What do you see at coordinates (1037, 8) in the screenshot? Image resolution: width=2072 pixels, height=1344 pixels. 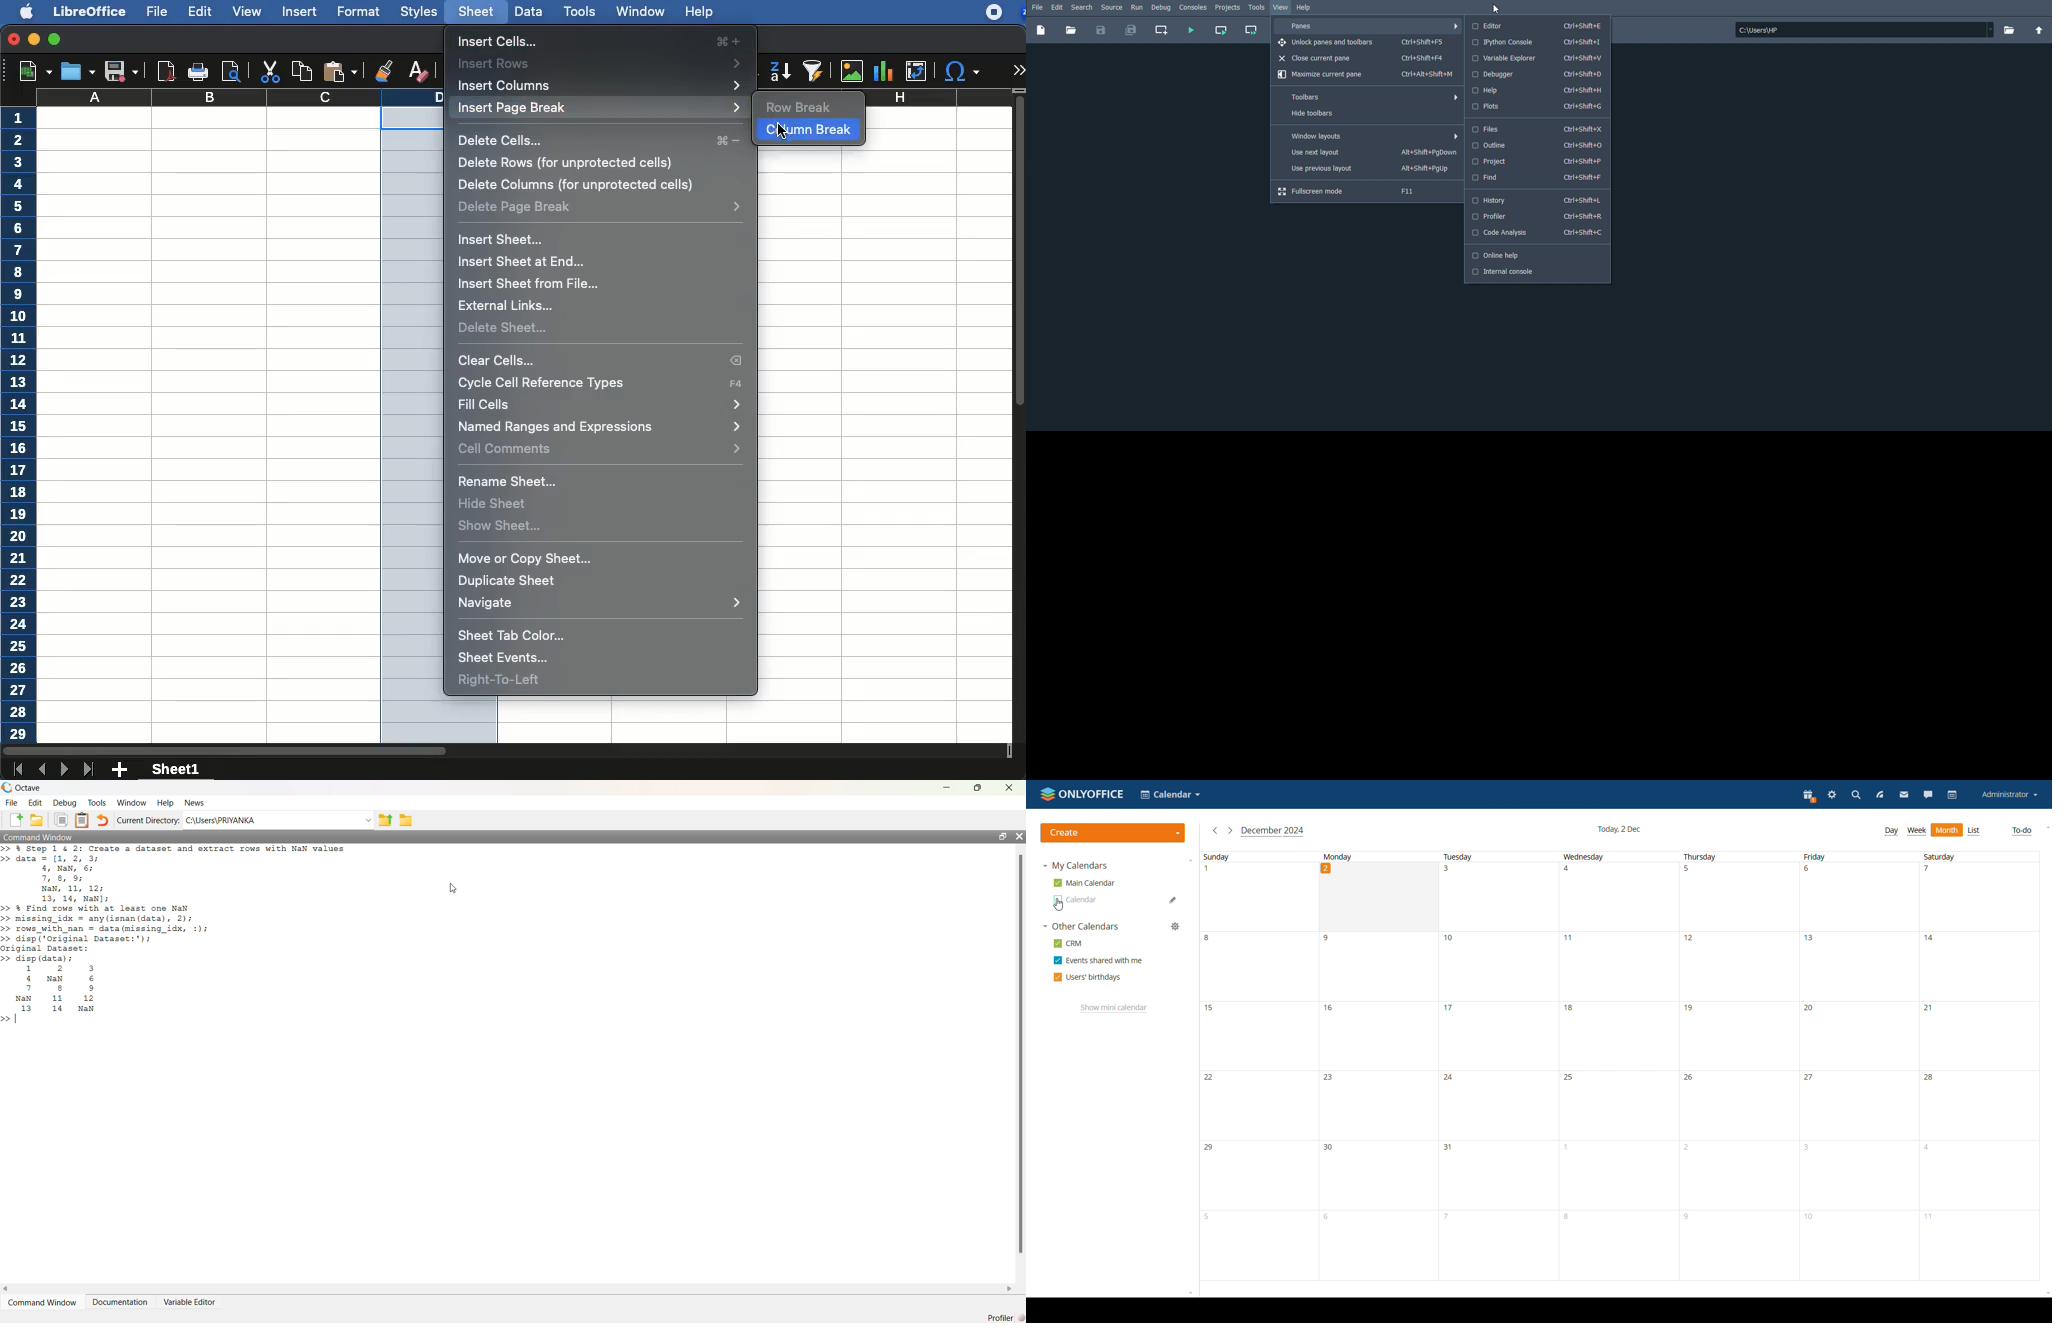 I see `File` at bounding box center [1037, 8].